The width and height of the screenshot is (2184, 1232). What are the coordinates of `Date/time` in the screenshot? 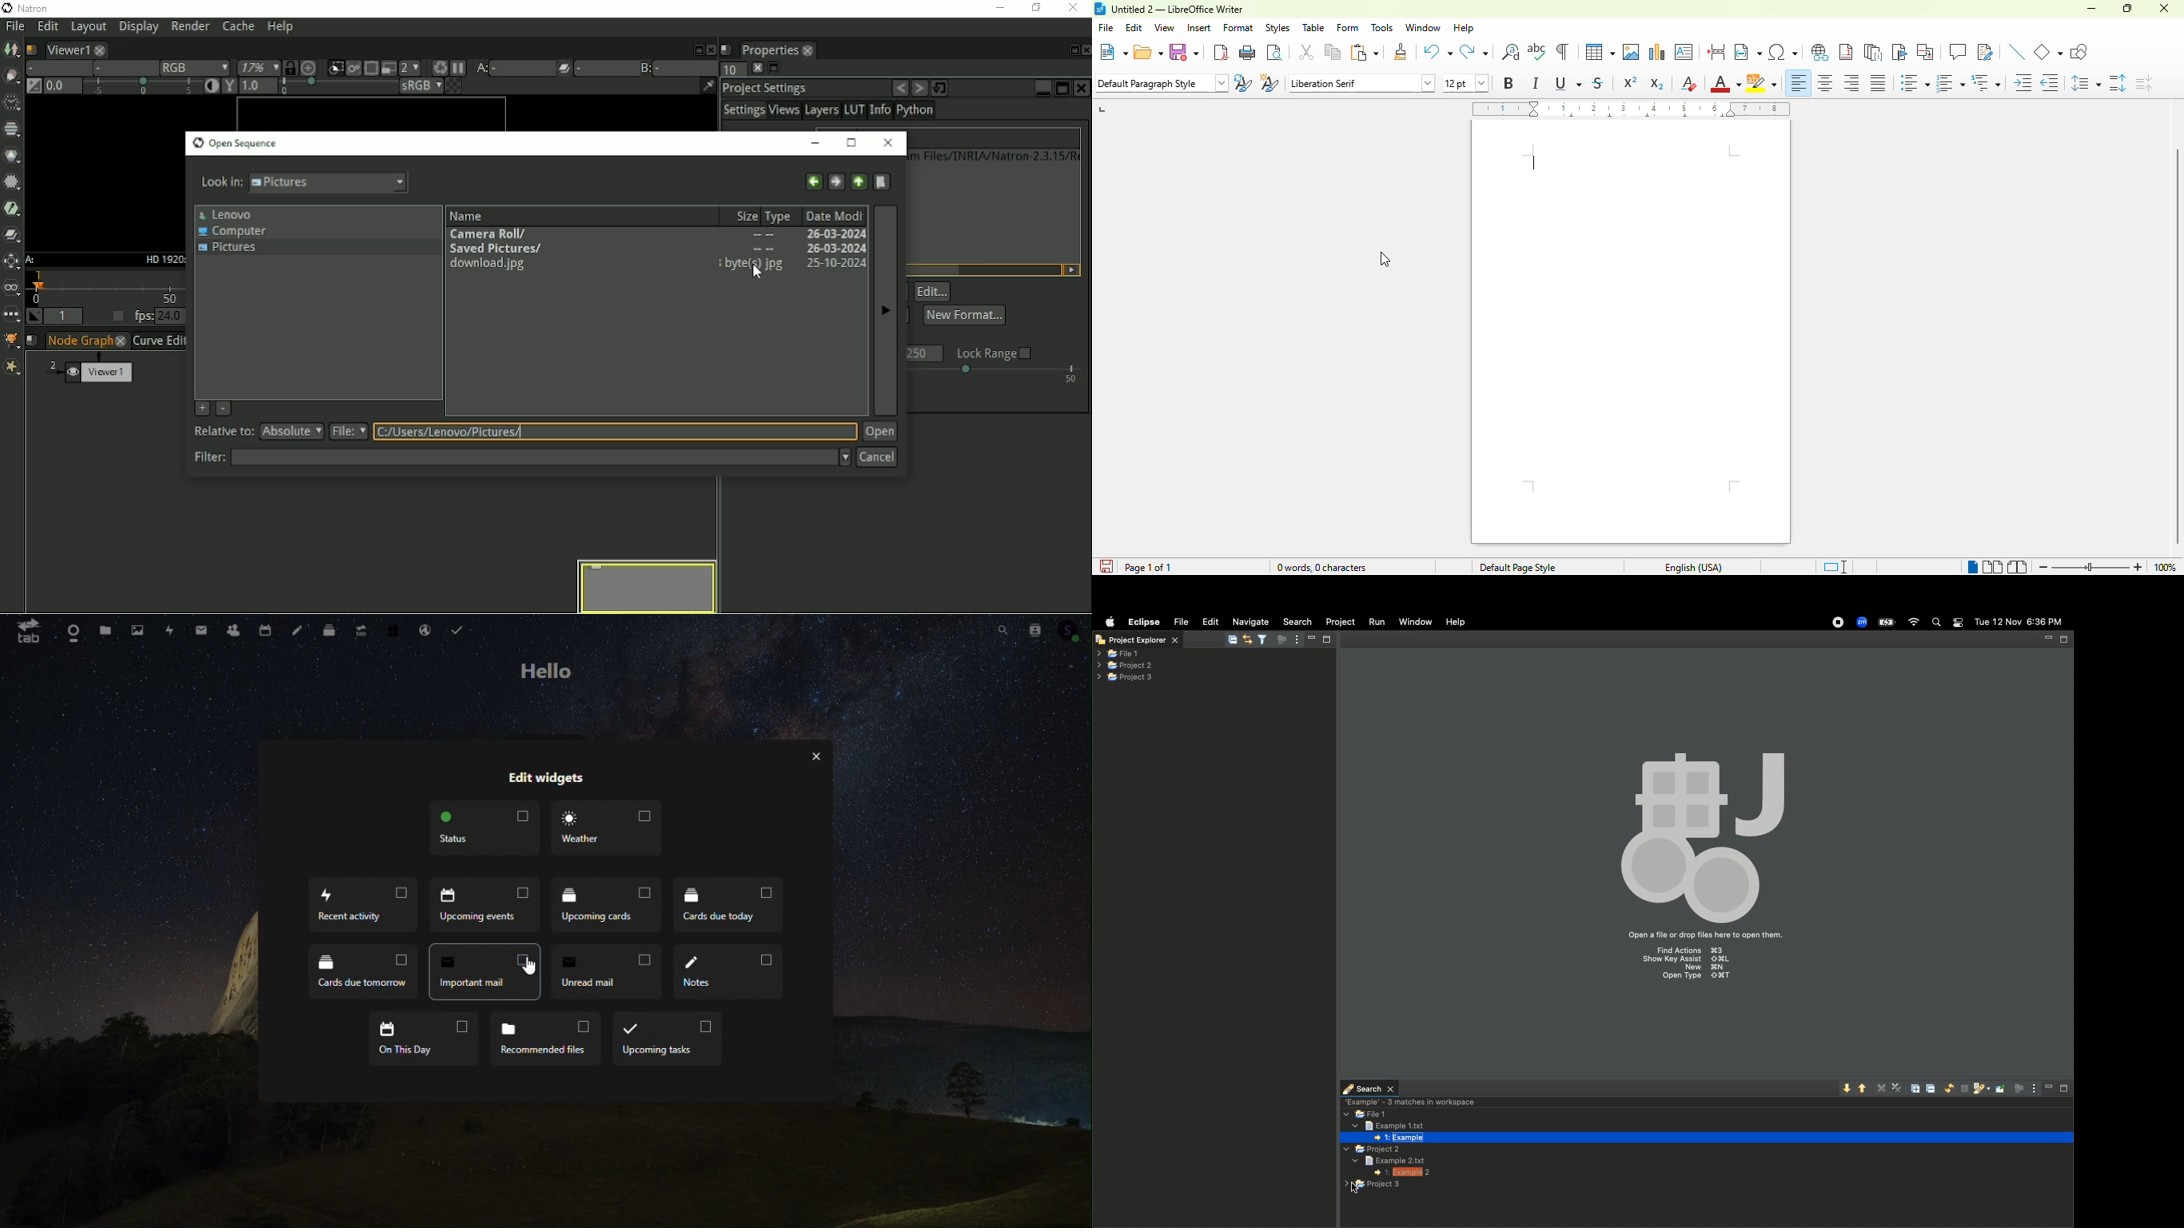 It's located at (2020, 622).